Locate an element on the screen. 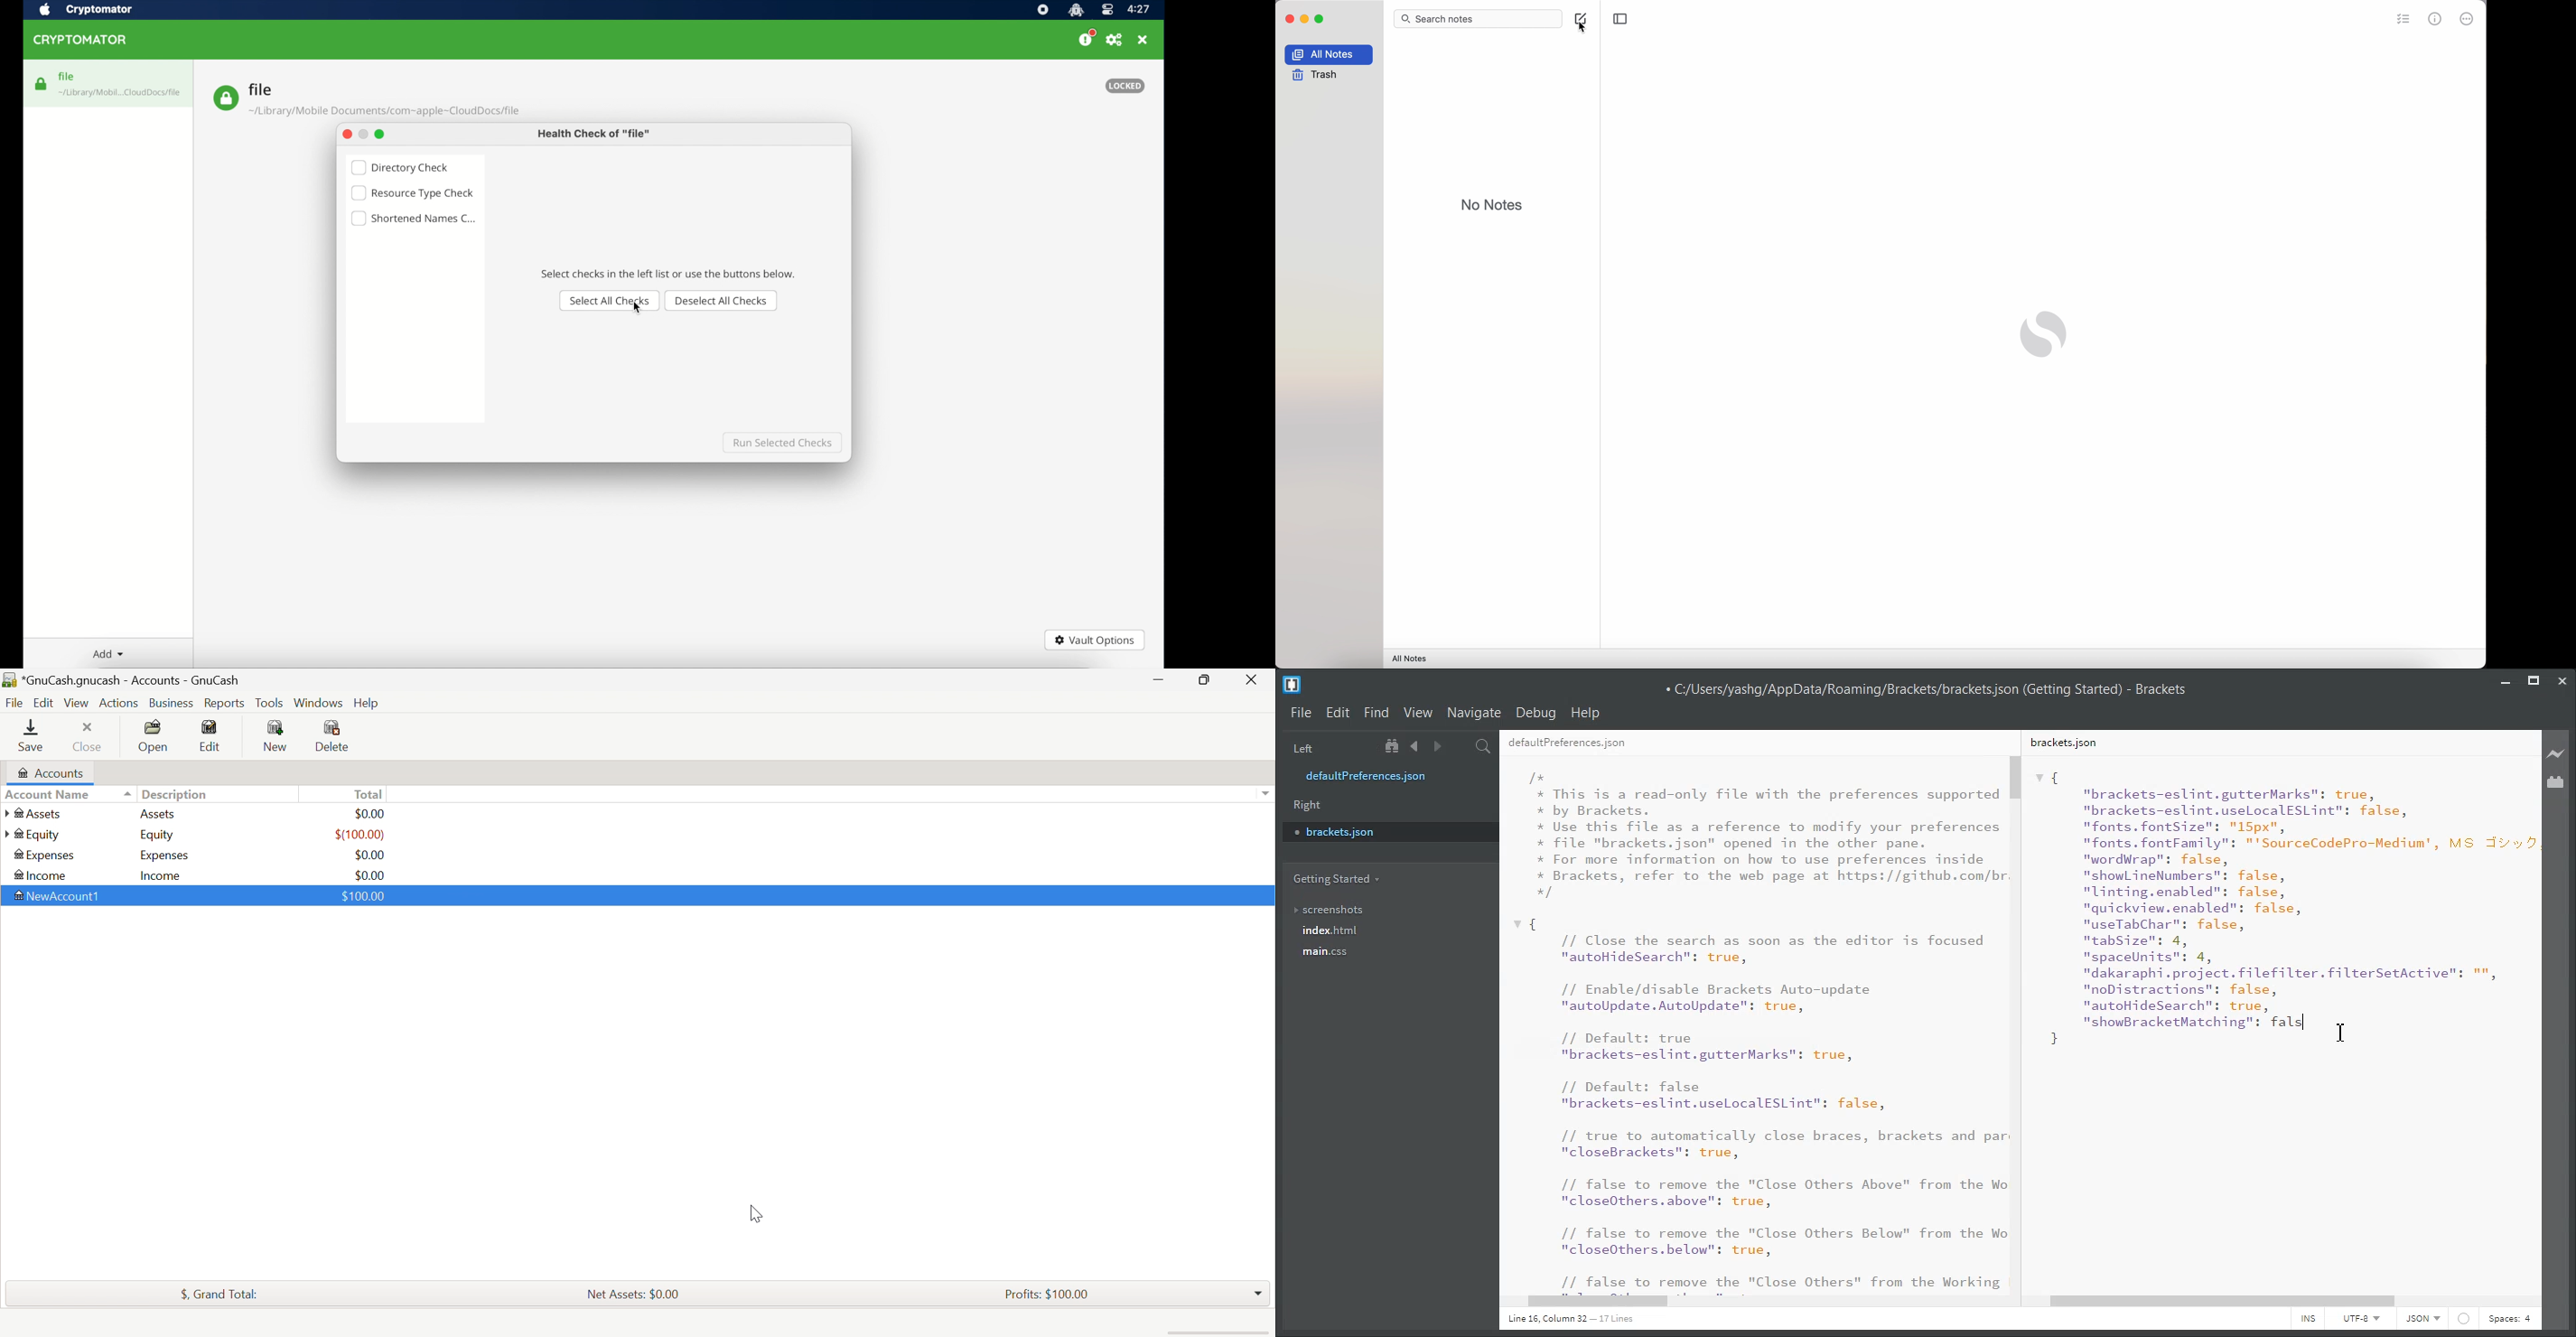 Image resolution: width=2576 pixels, height=1344 pixels. File is located at coordinates (14, 701).